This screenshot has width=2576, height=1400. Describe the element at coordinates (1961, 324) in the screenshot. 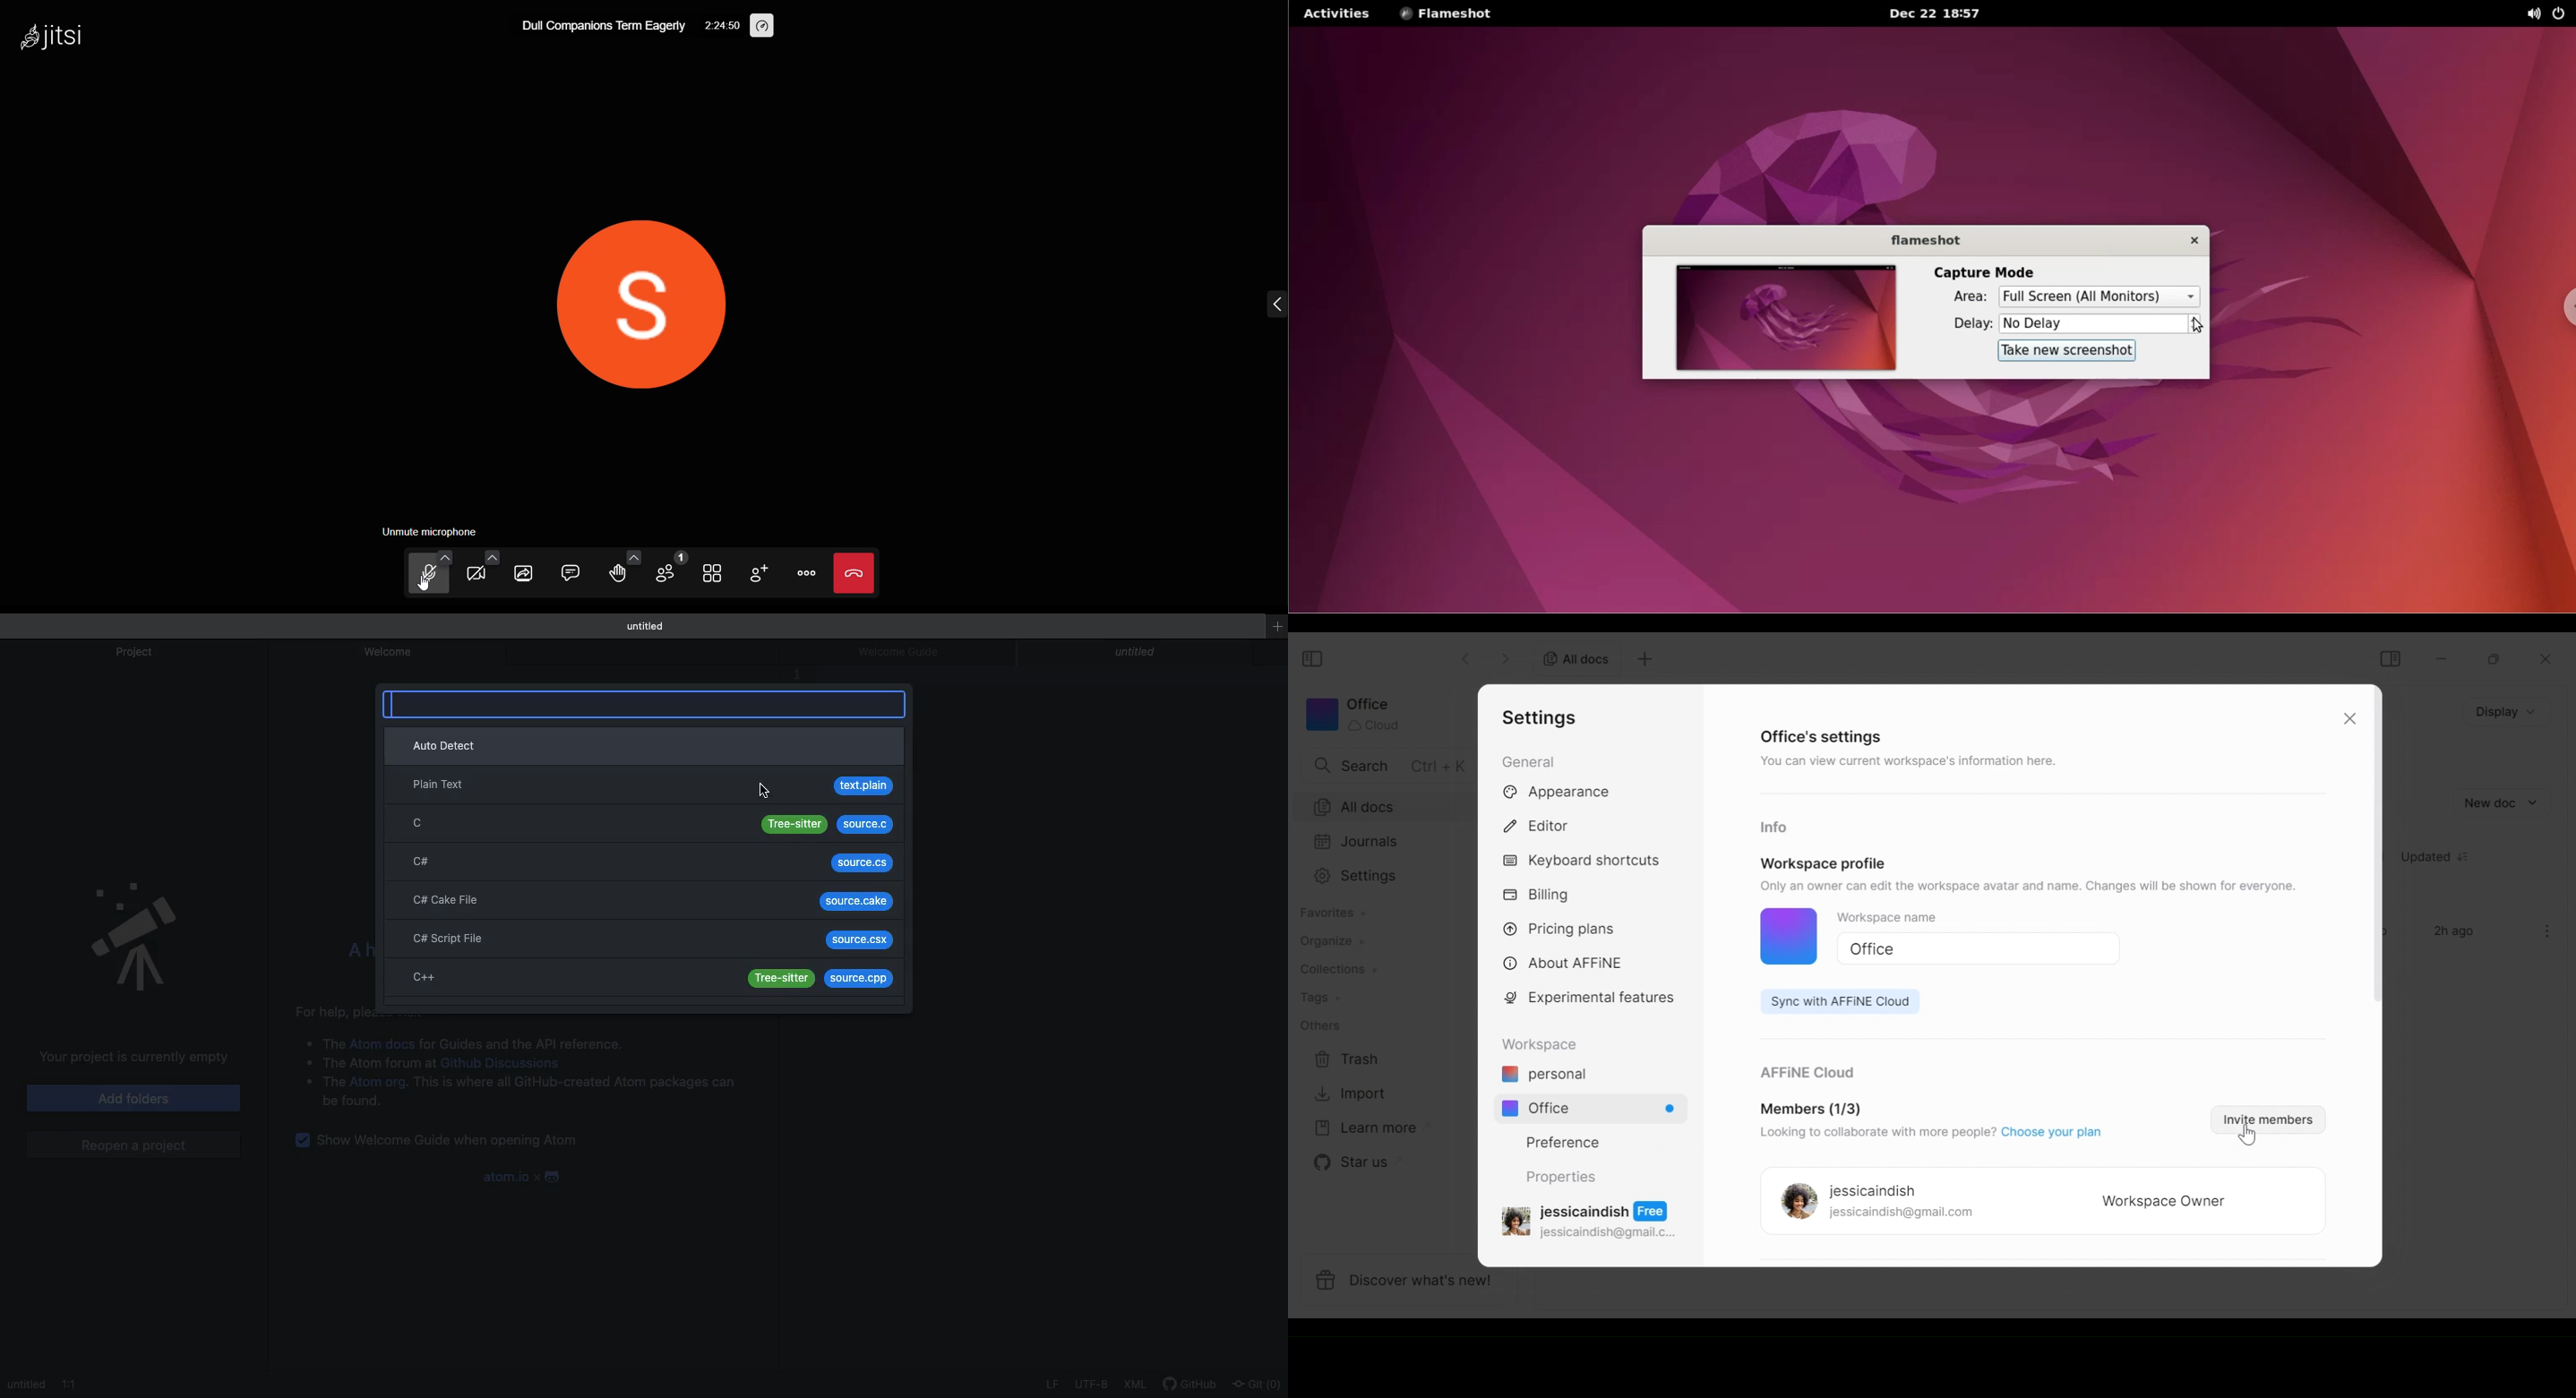

I see `delay:` at that location.